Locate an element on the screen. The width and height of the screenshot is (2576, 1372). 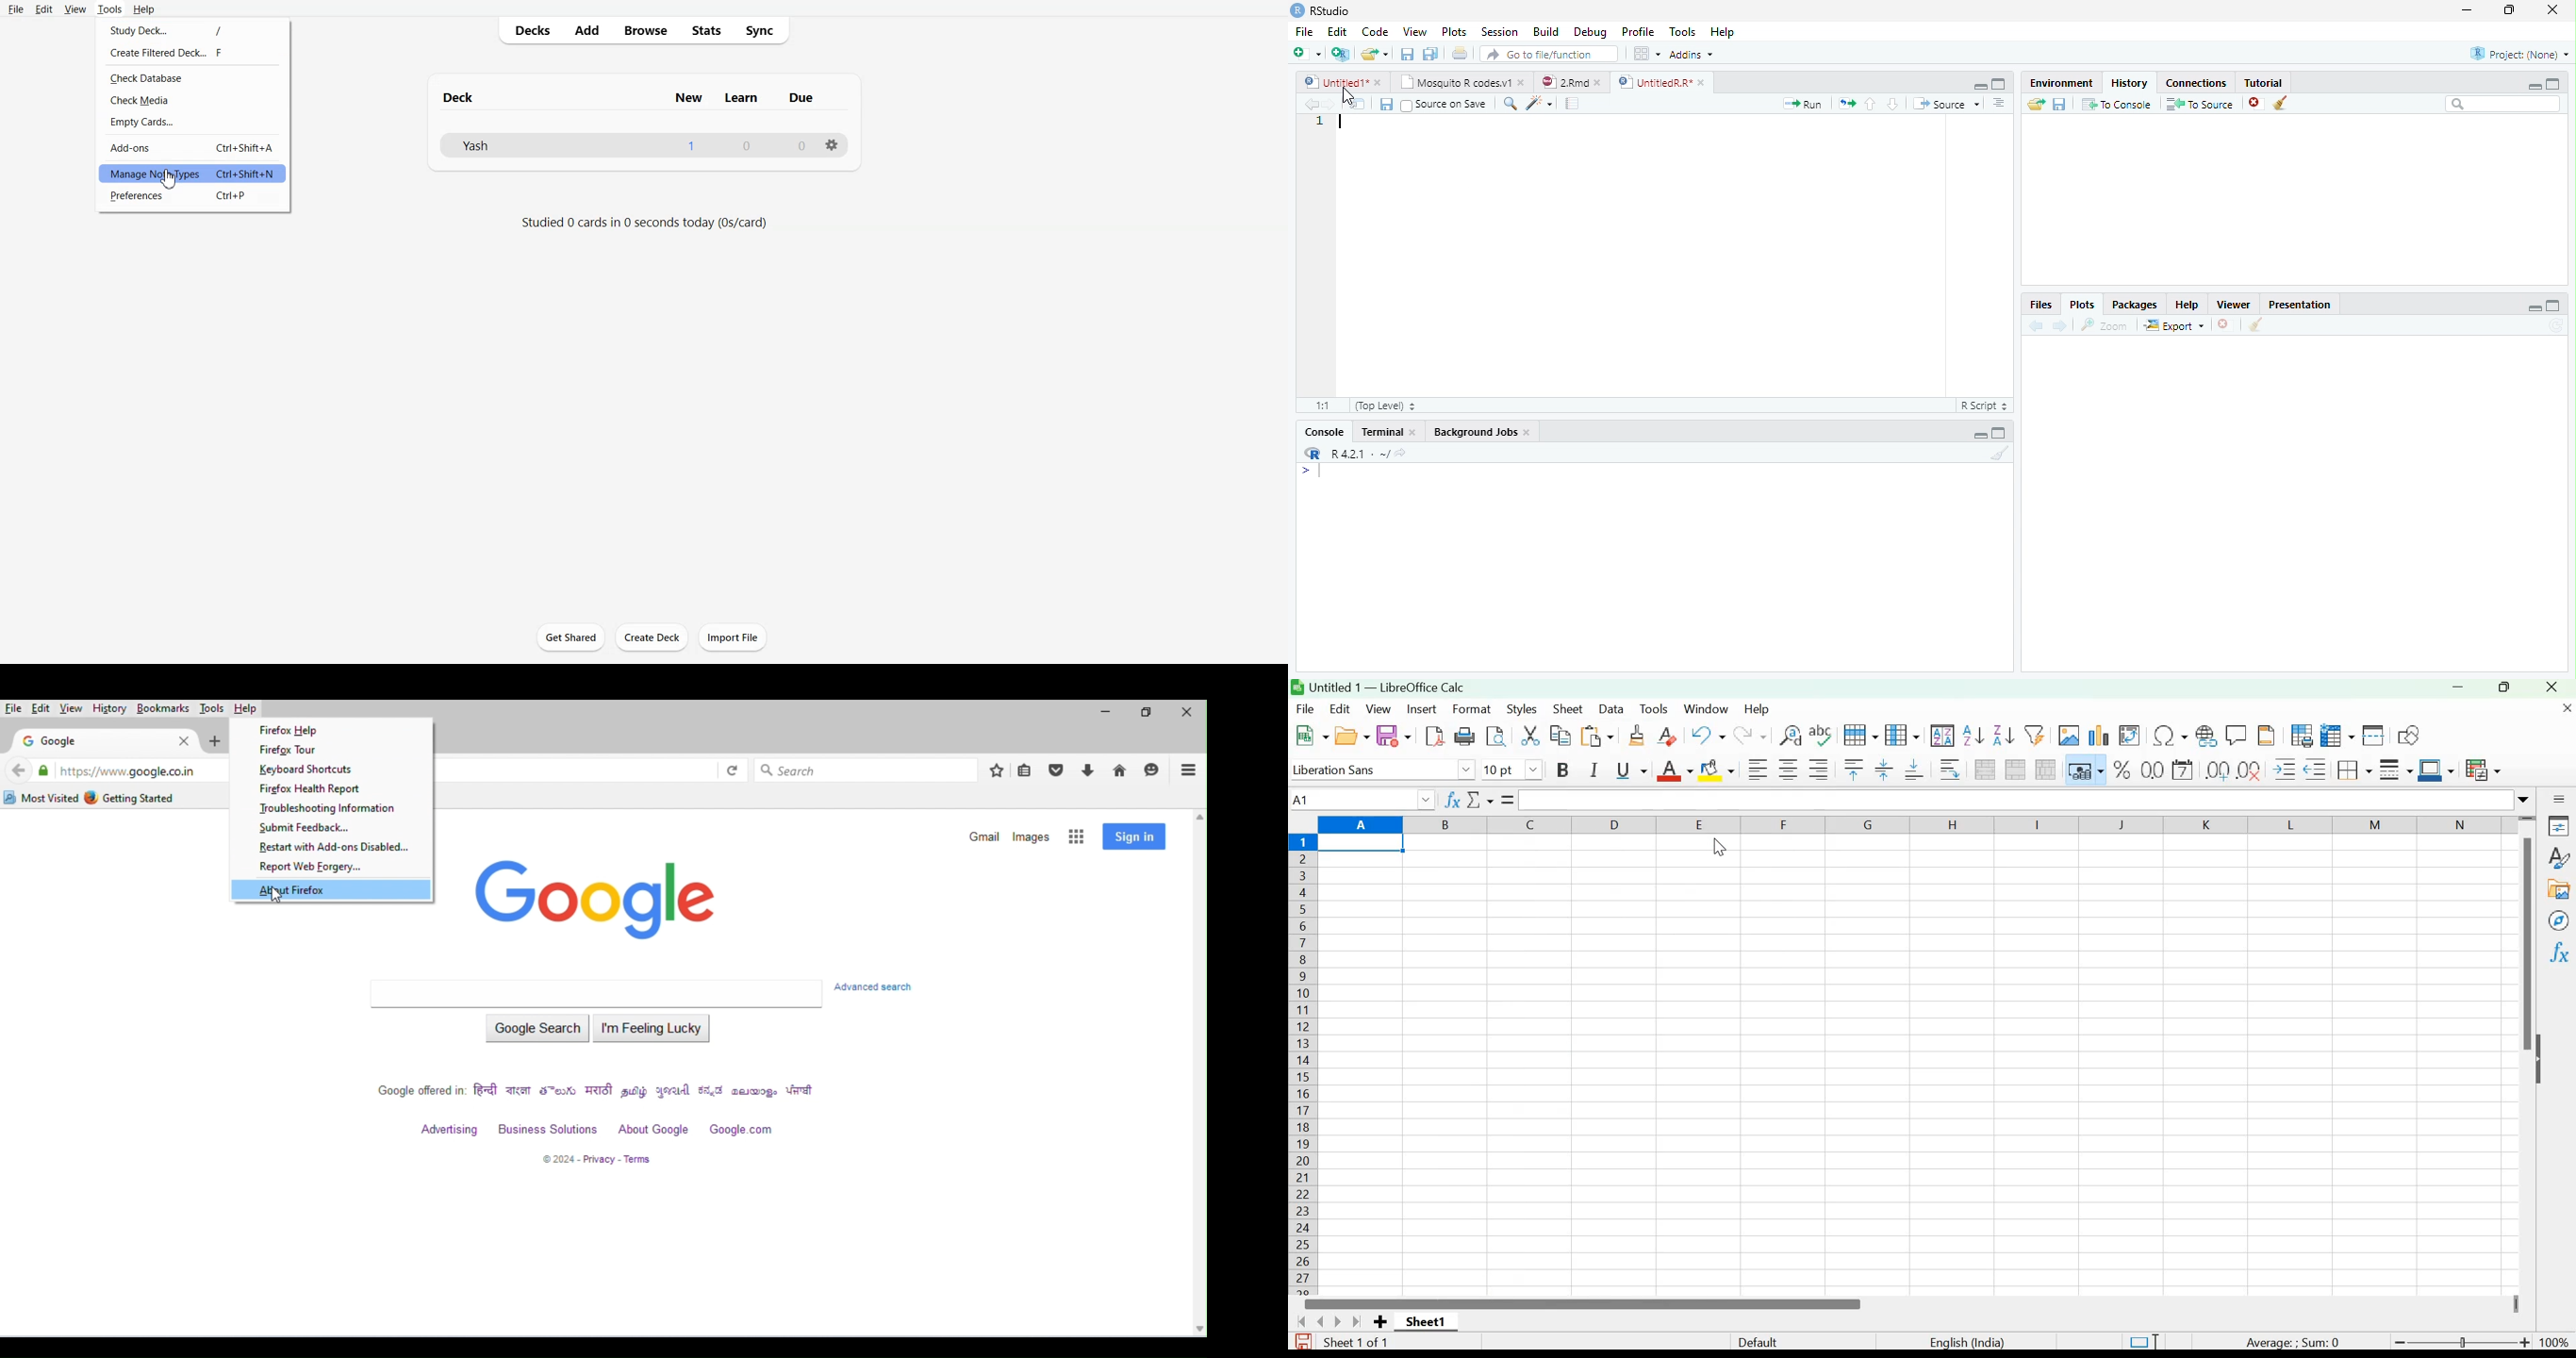
close is located at coordinates (1378, 82).